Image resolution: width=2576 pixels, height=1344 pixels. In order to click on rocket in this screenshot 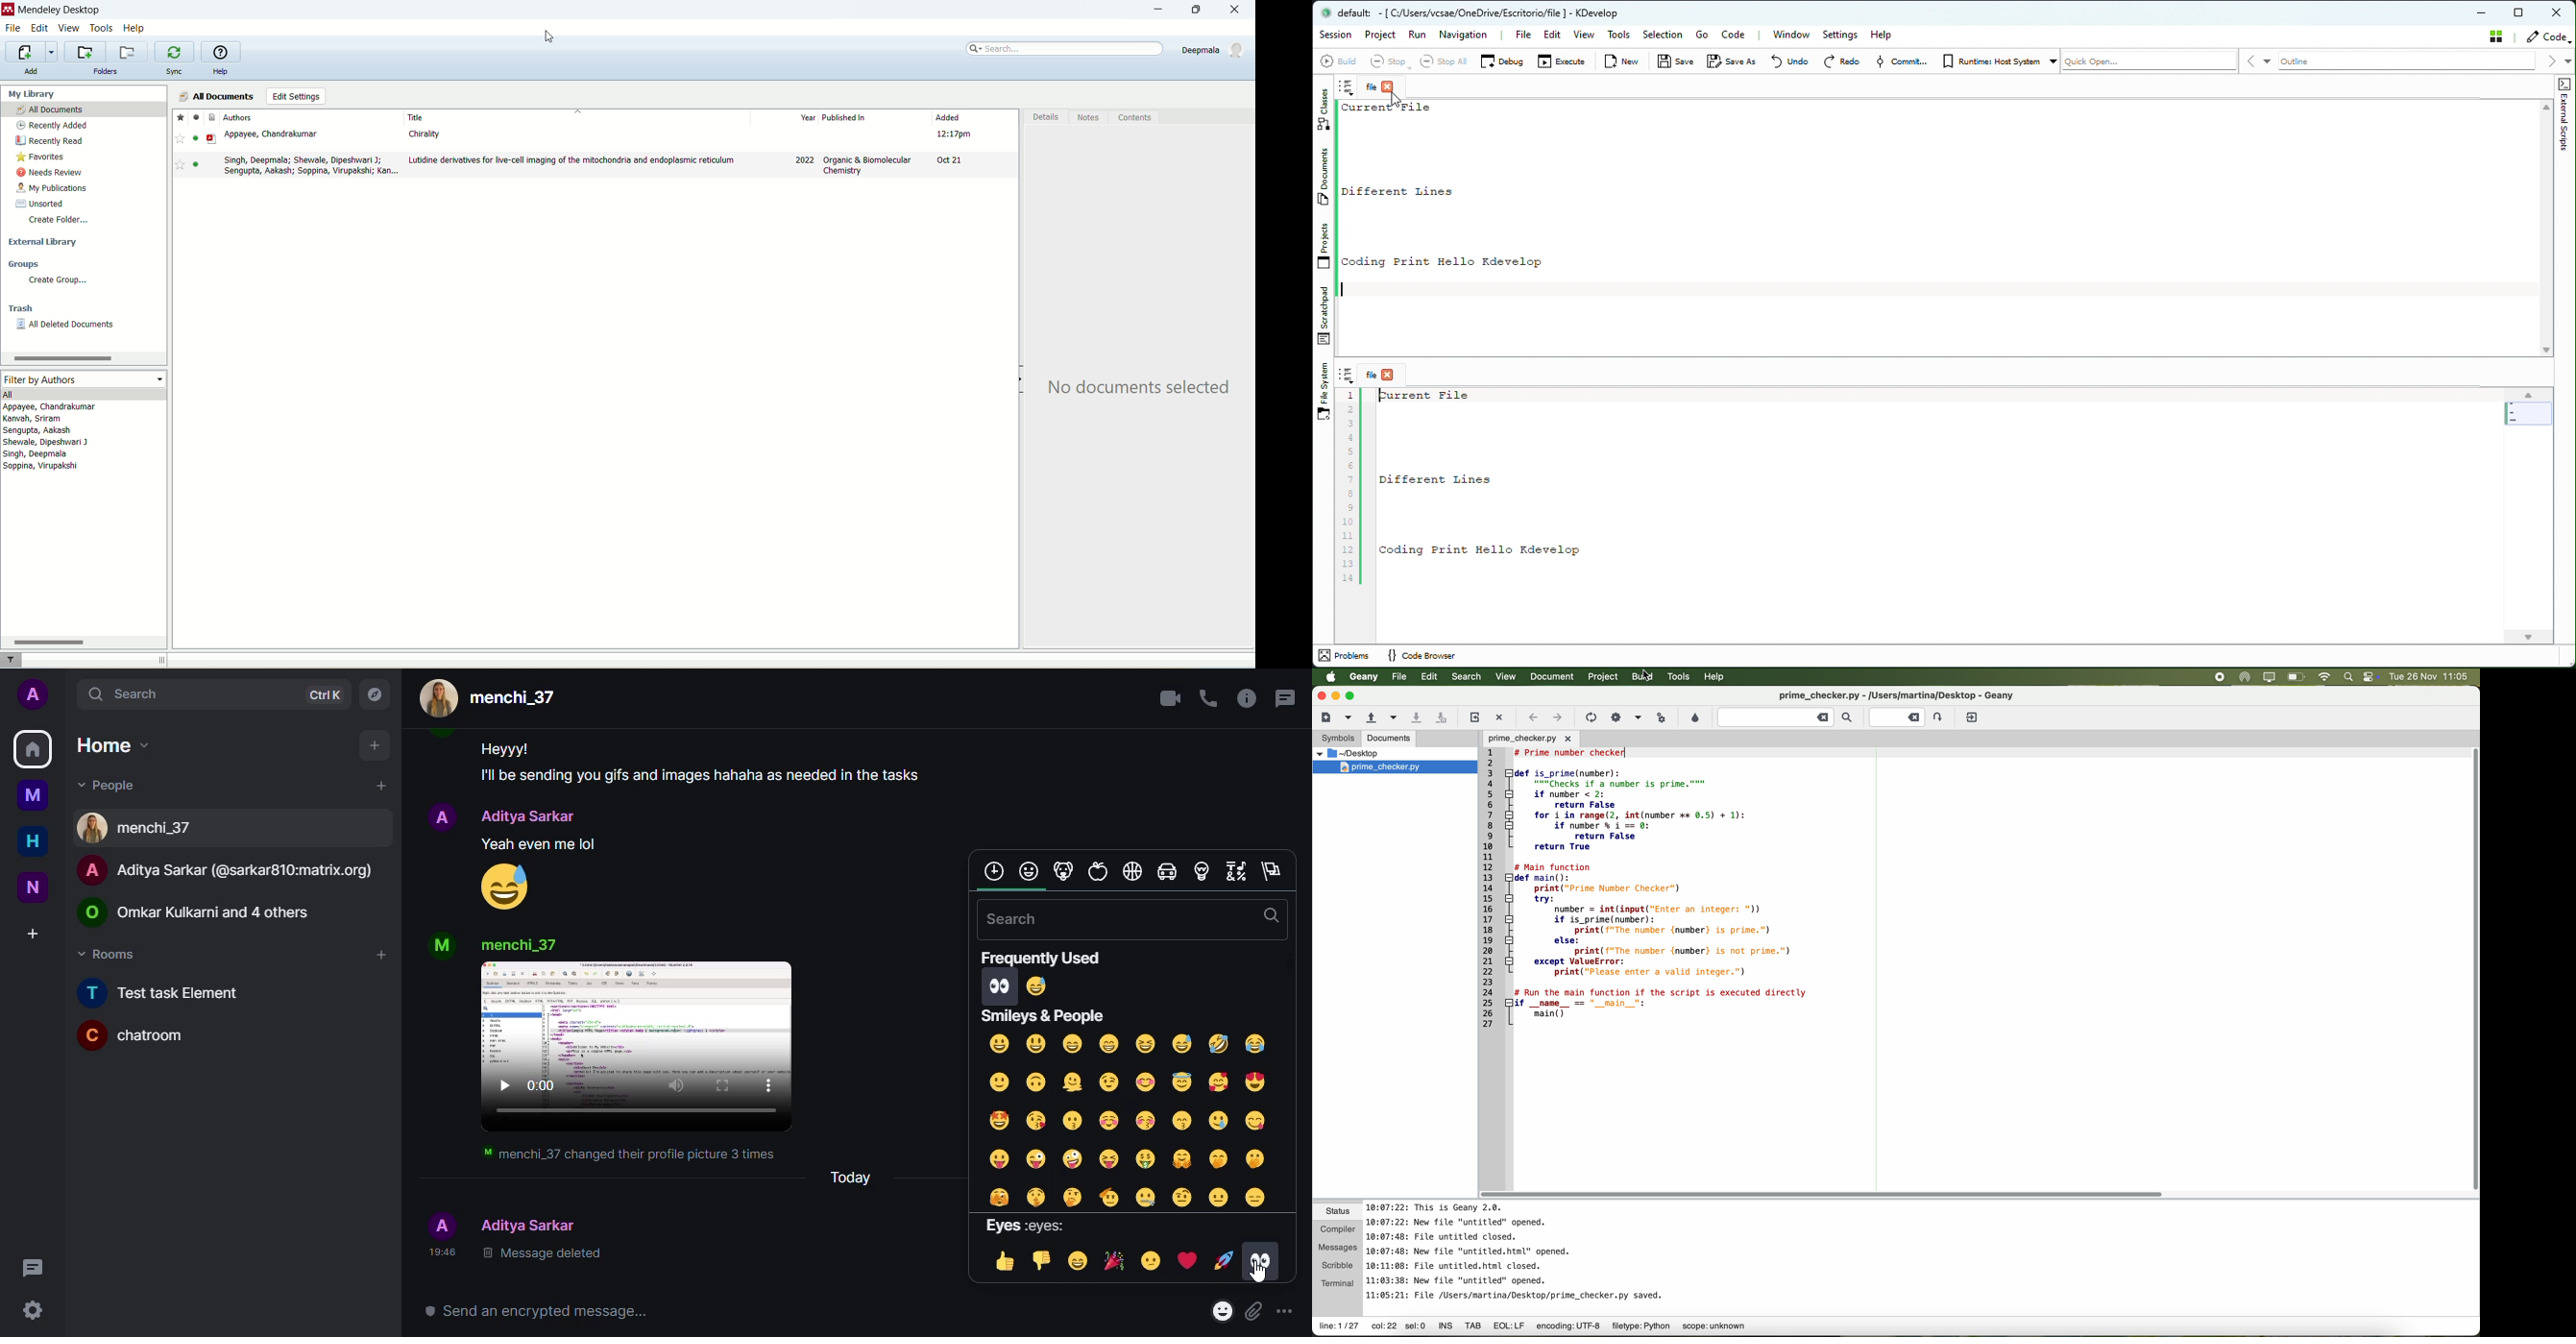, I will do `click(1222, 1262)`.